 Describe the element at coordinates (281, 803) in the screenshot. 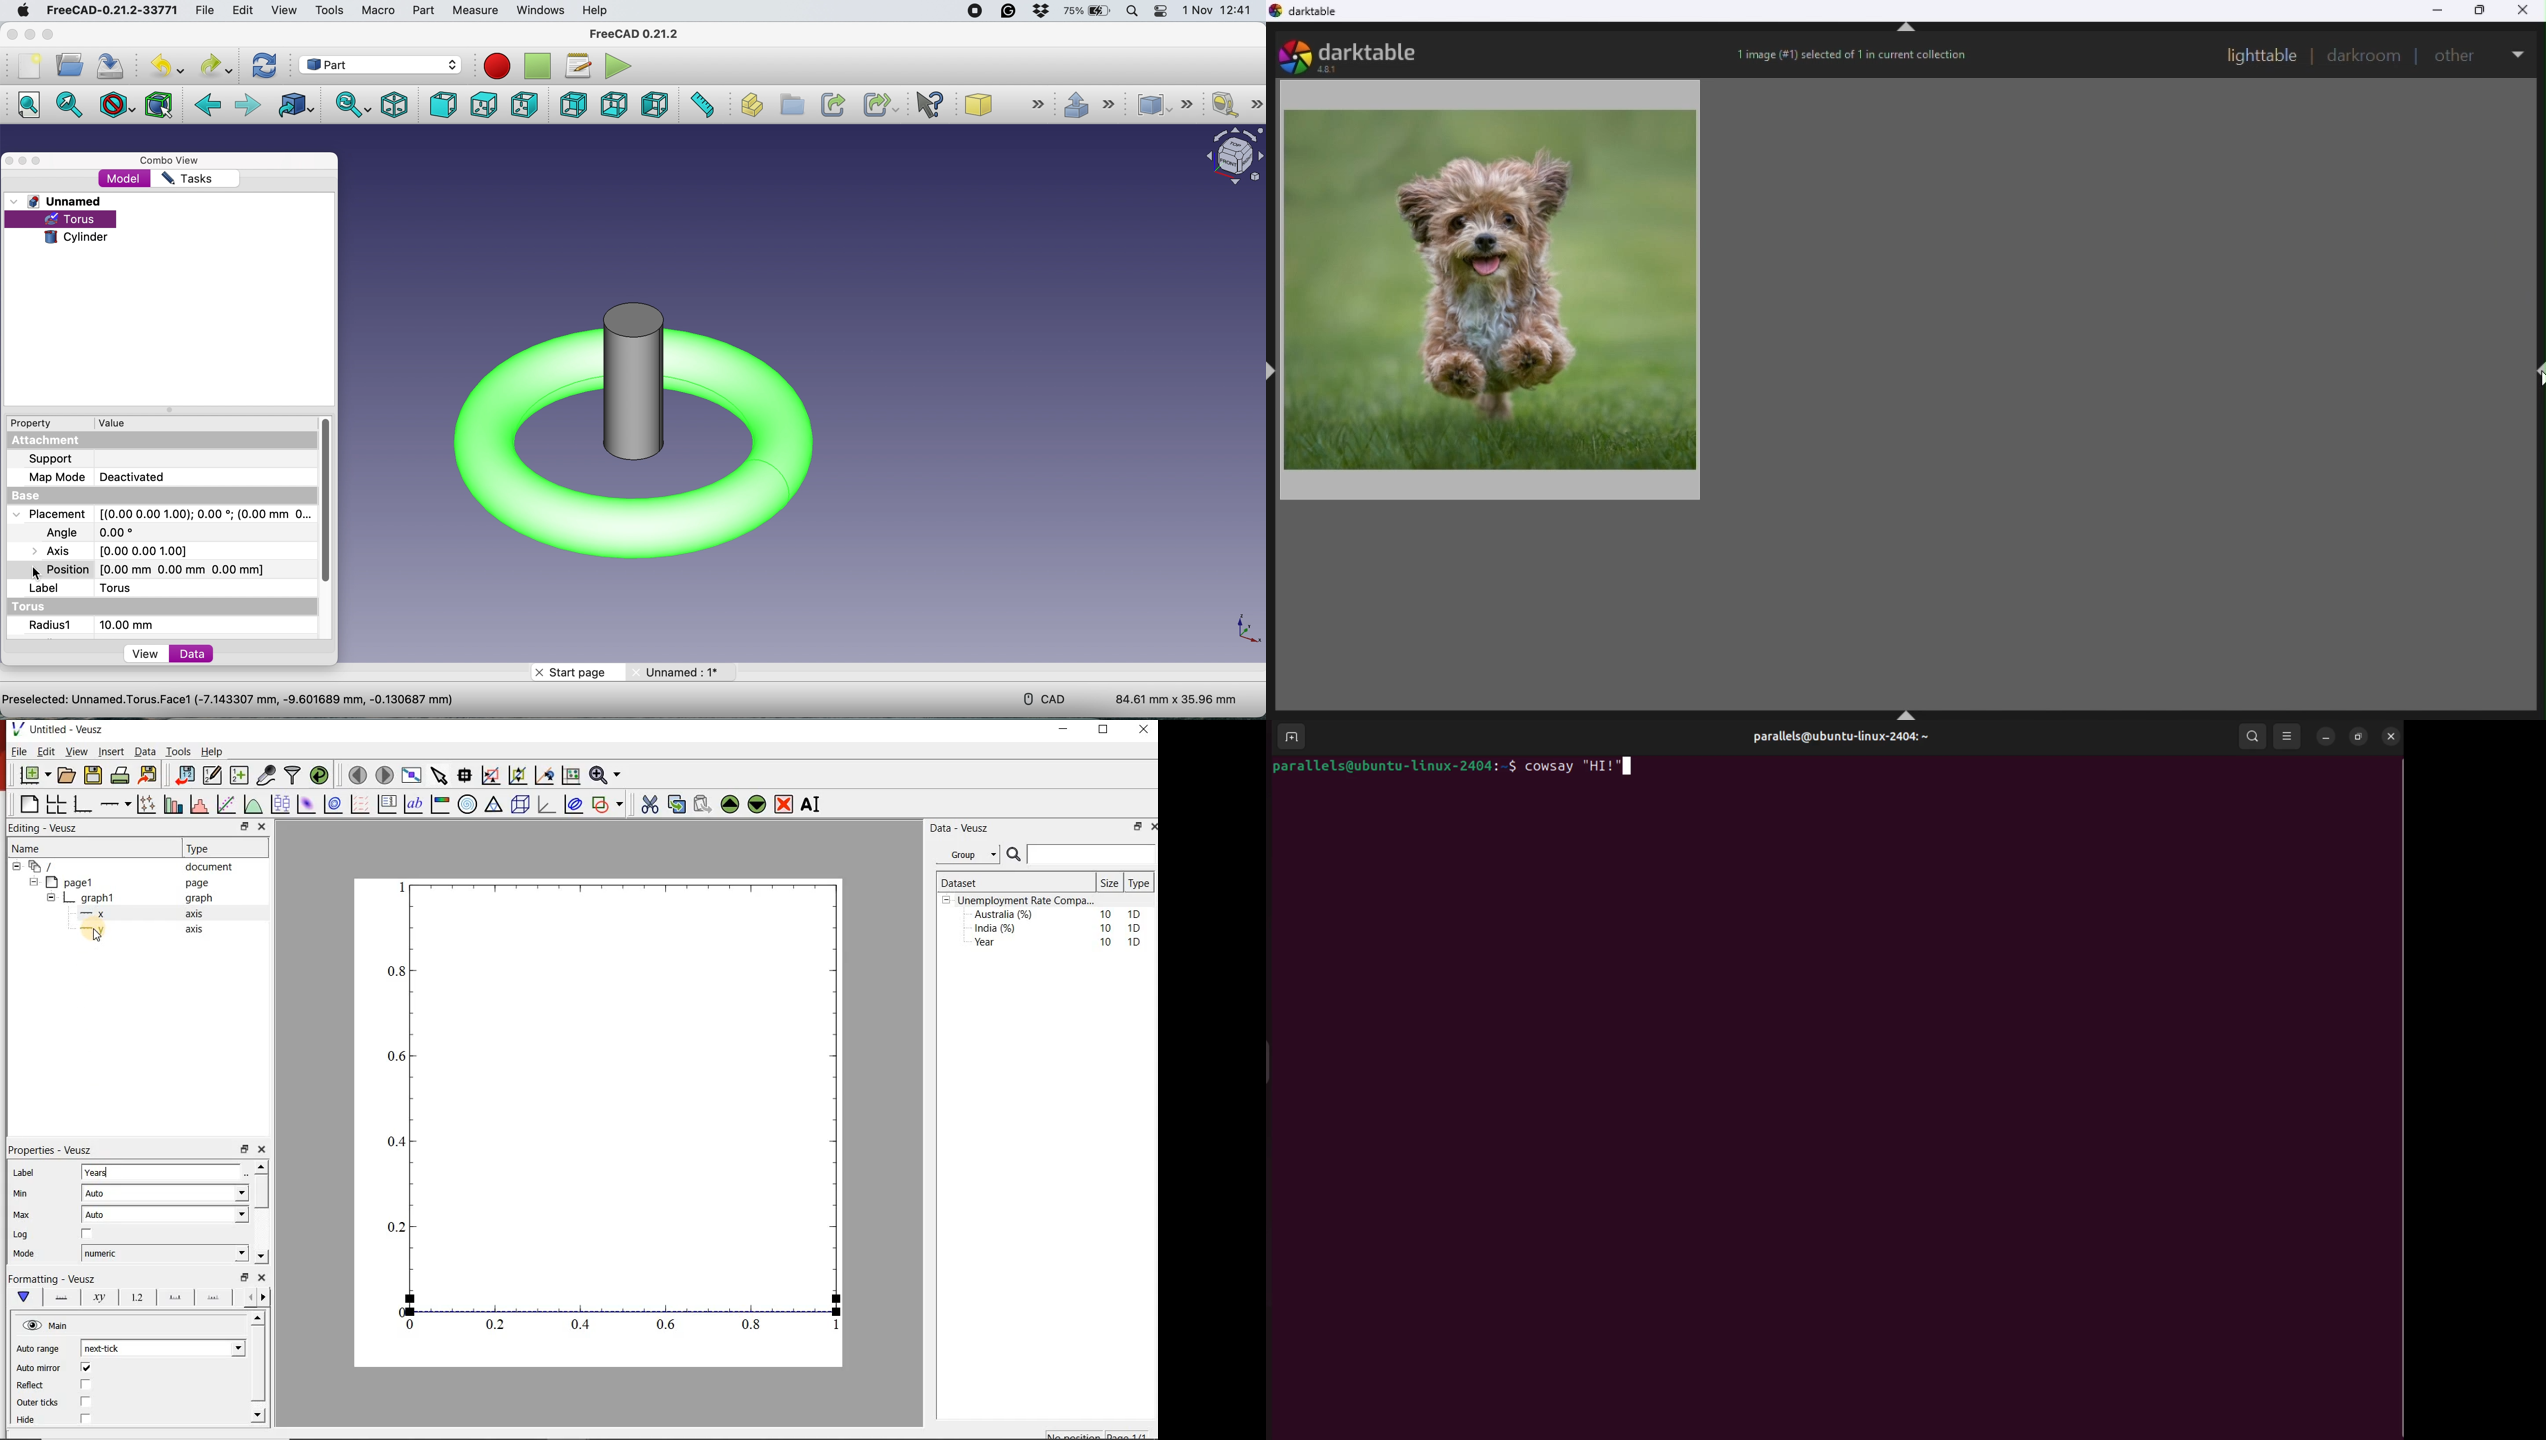

I see `plot box plots` at that location.